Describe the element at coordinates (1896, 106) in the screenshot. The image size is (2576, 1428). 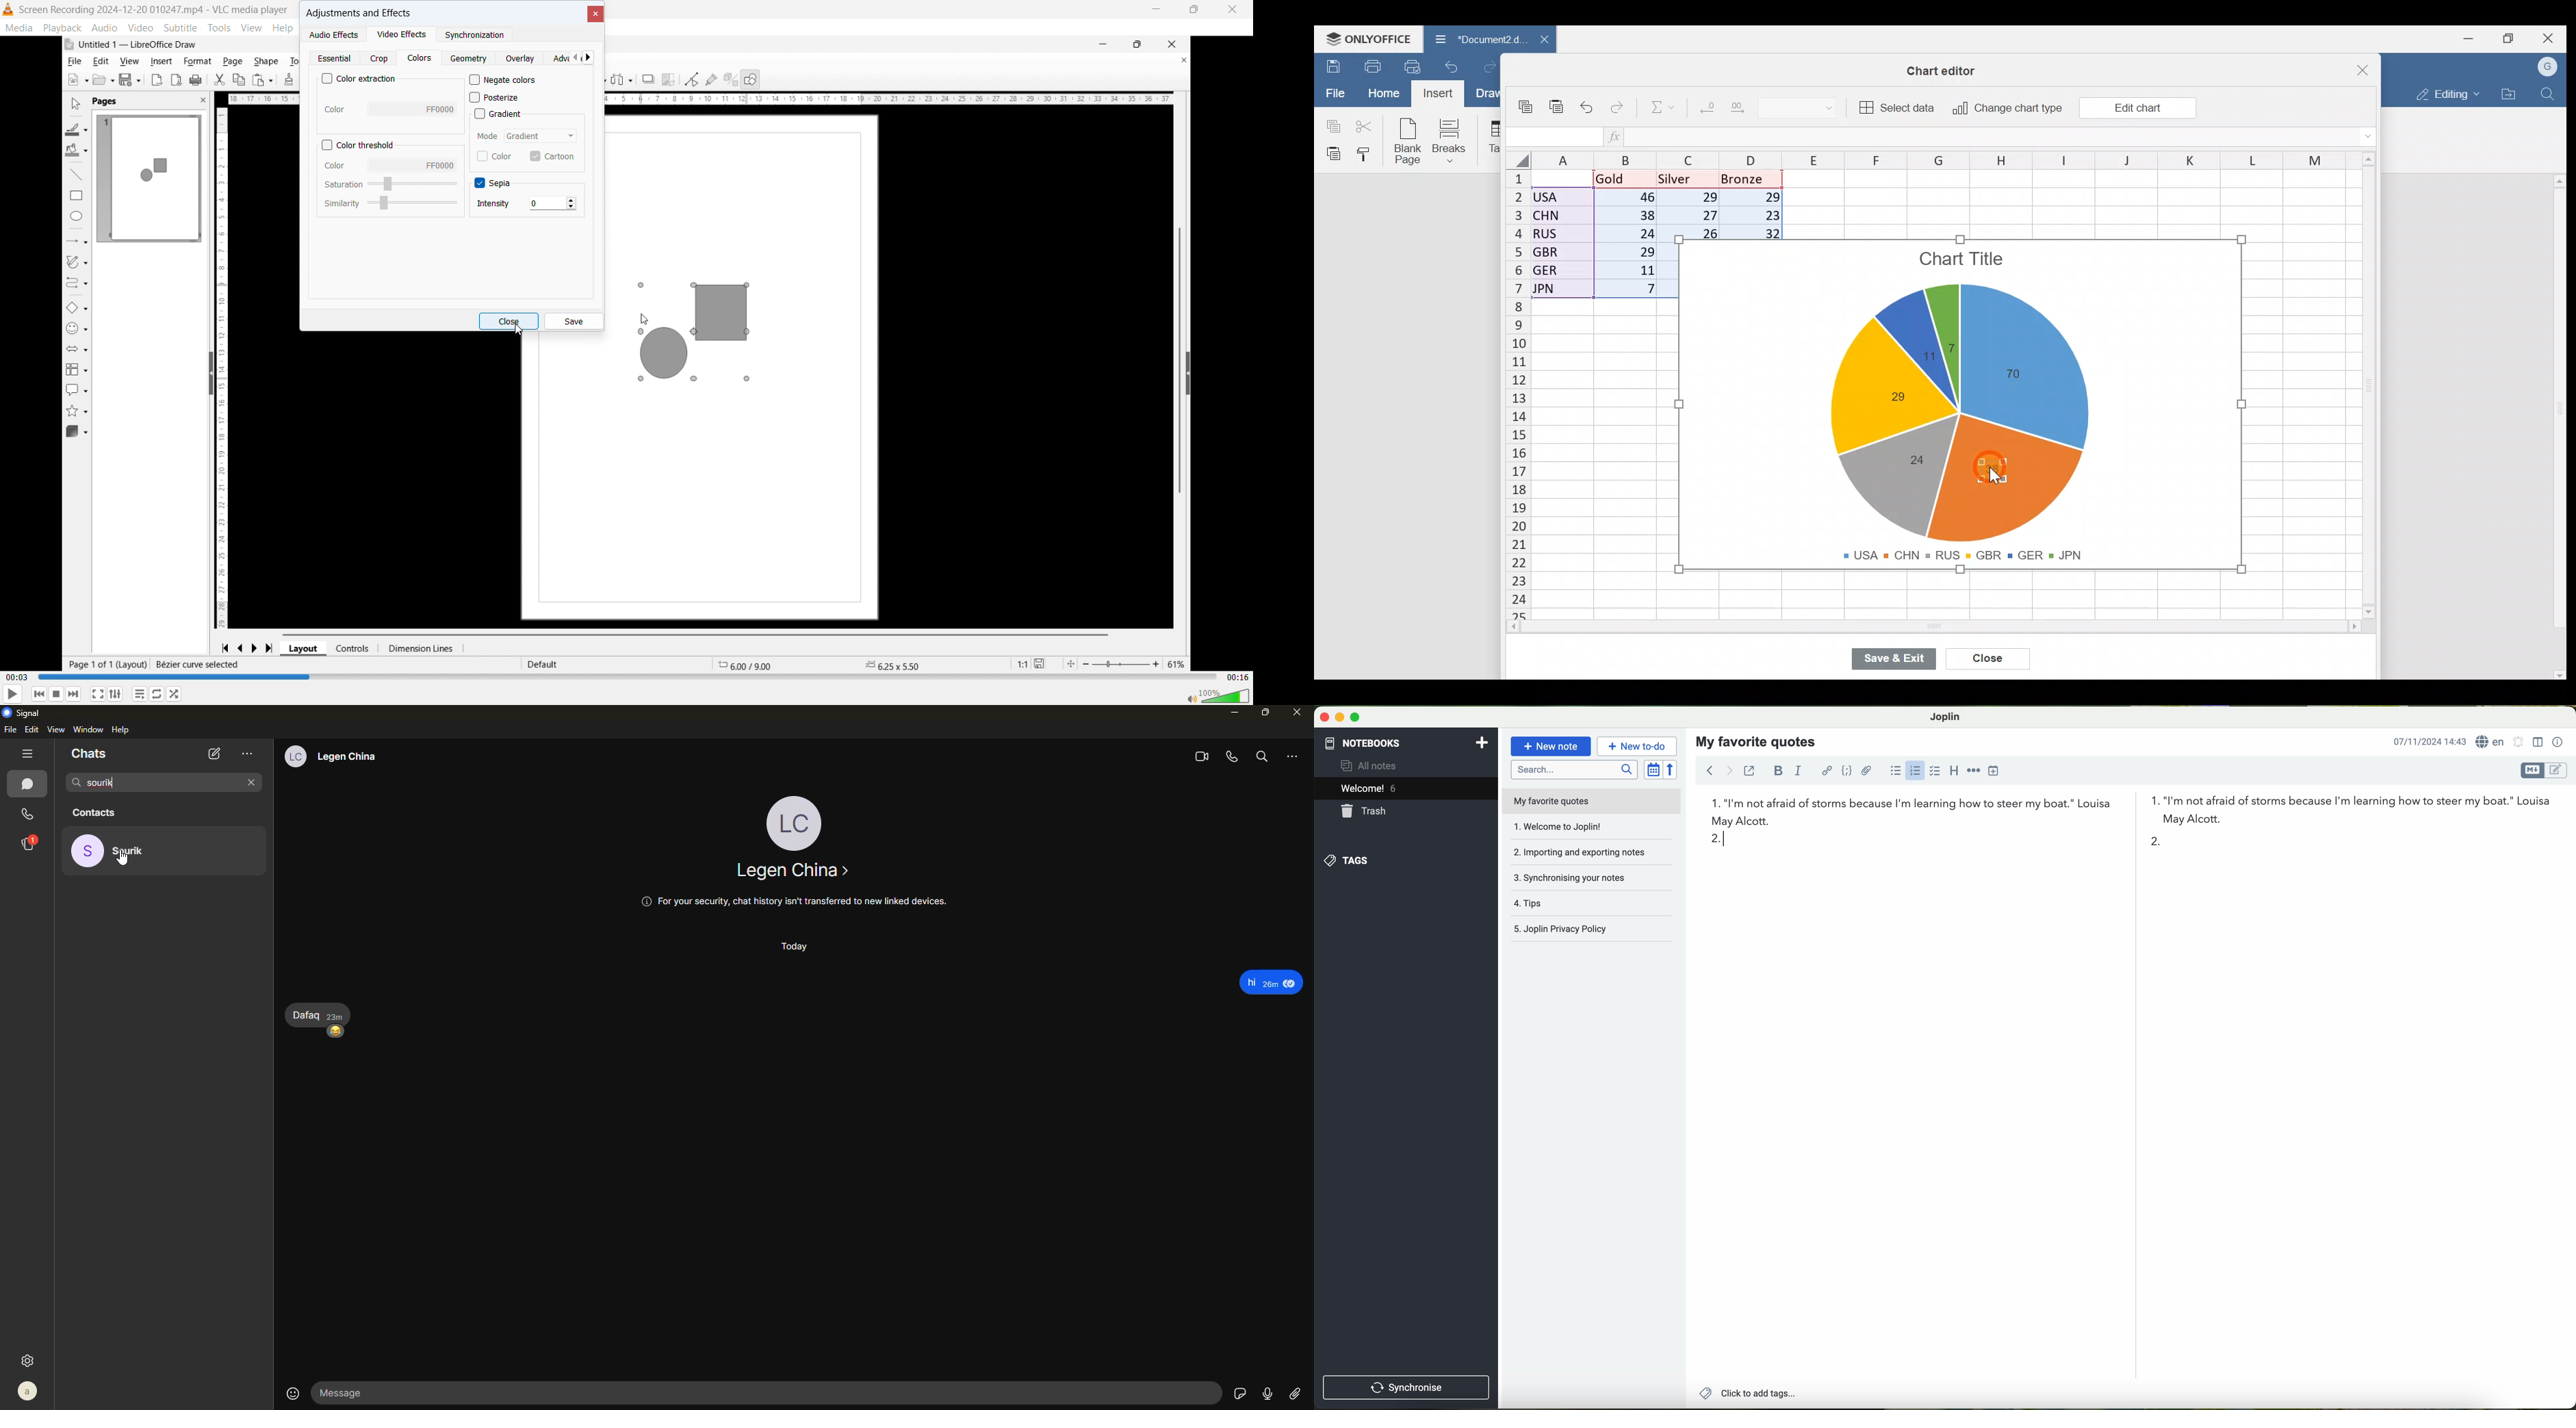
I see `Select data` at that location.